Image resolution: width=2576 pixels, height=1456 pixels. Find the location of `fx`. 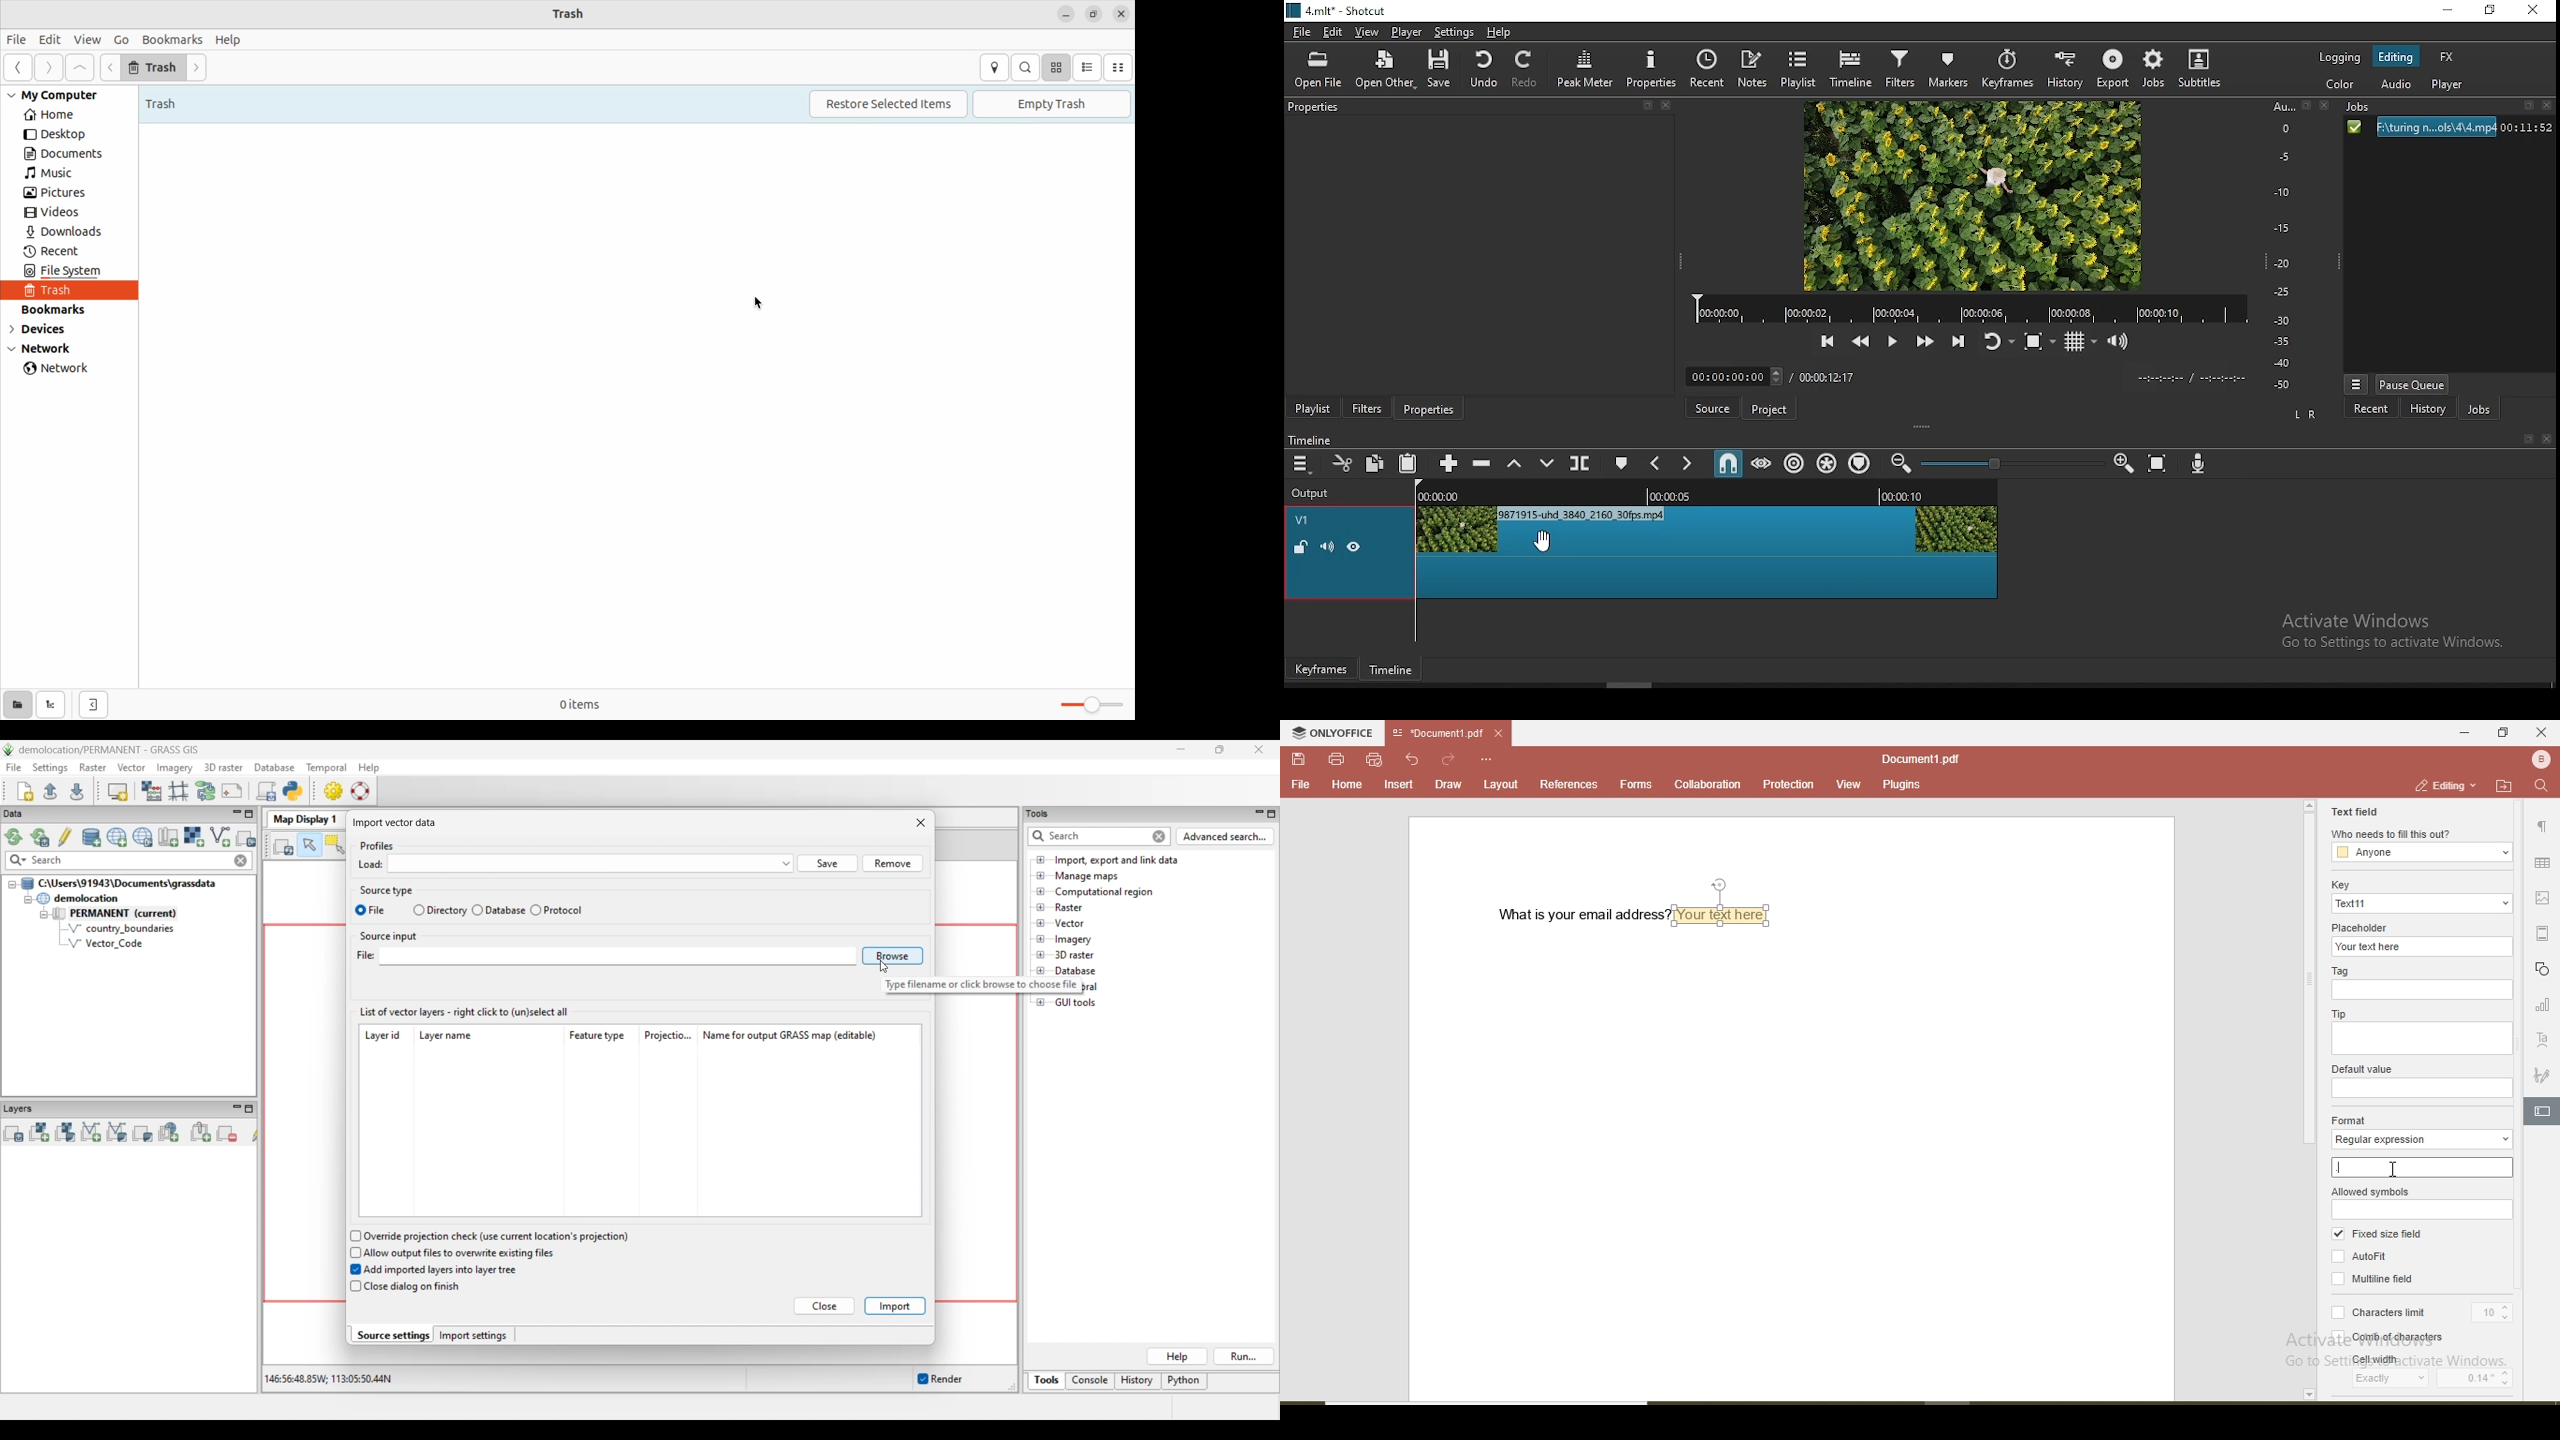

fx is located at coordinates (2447, 58).